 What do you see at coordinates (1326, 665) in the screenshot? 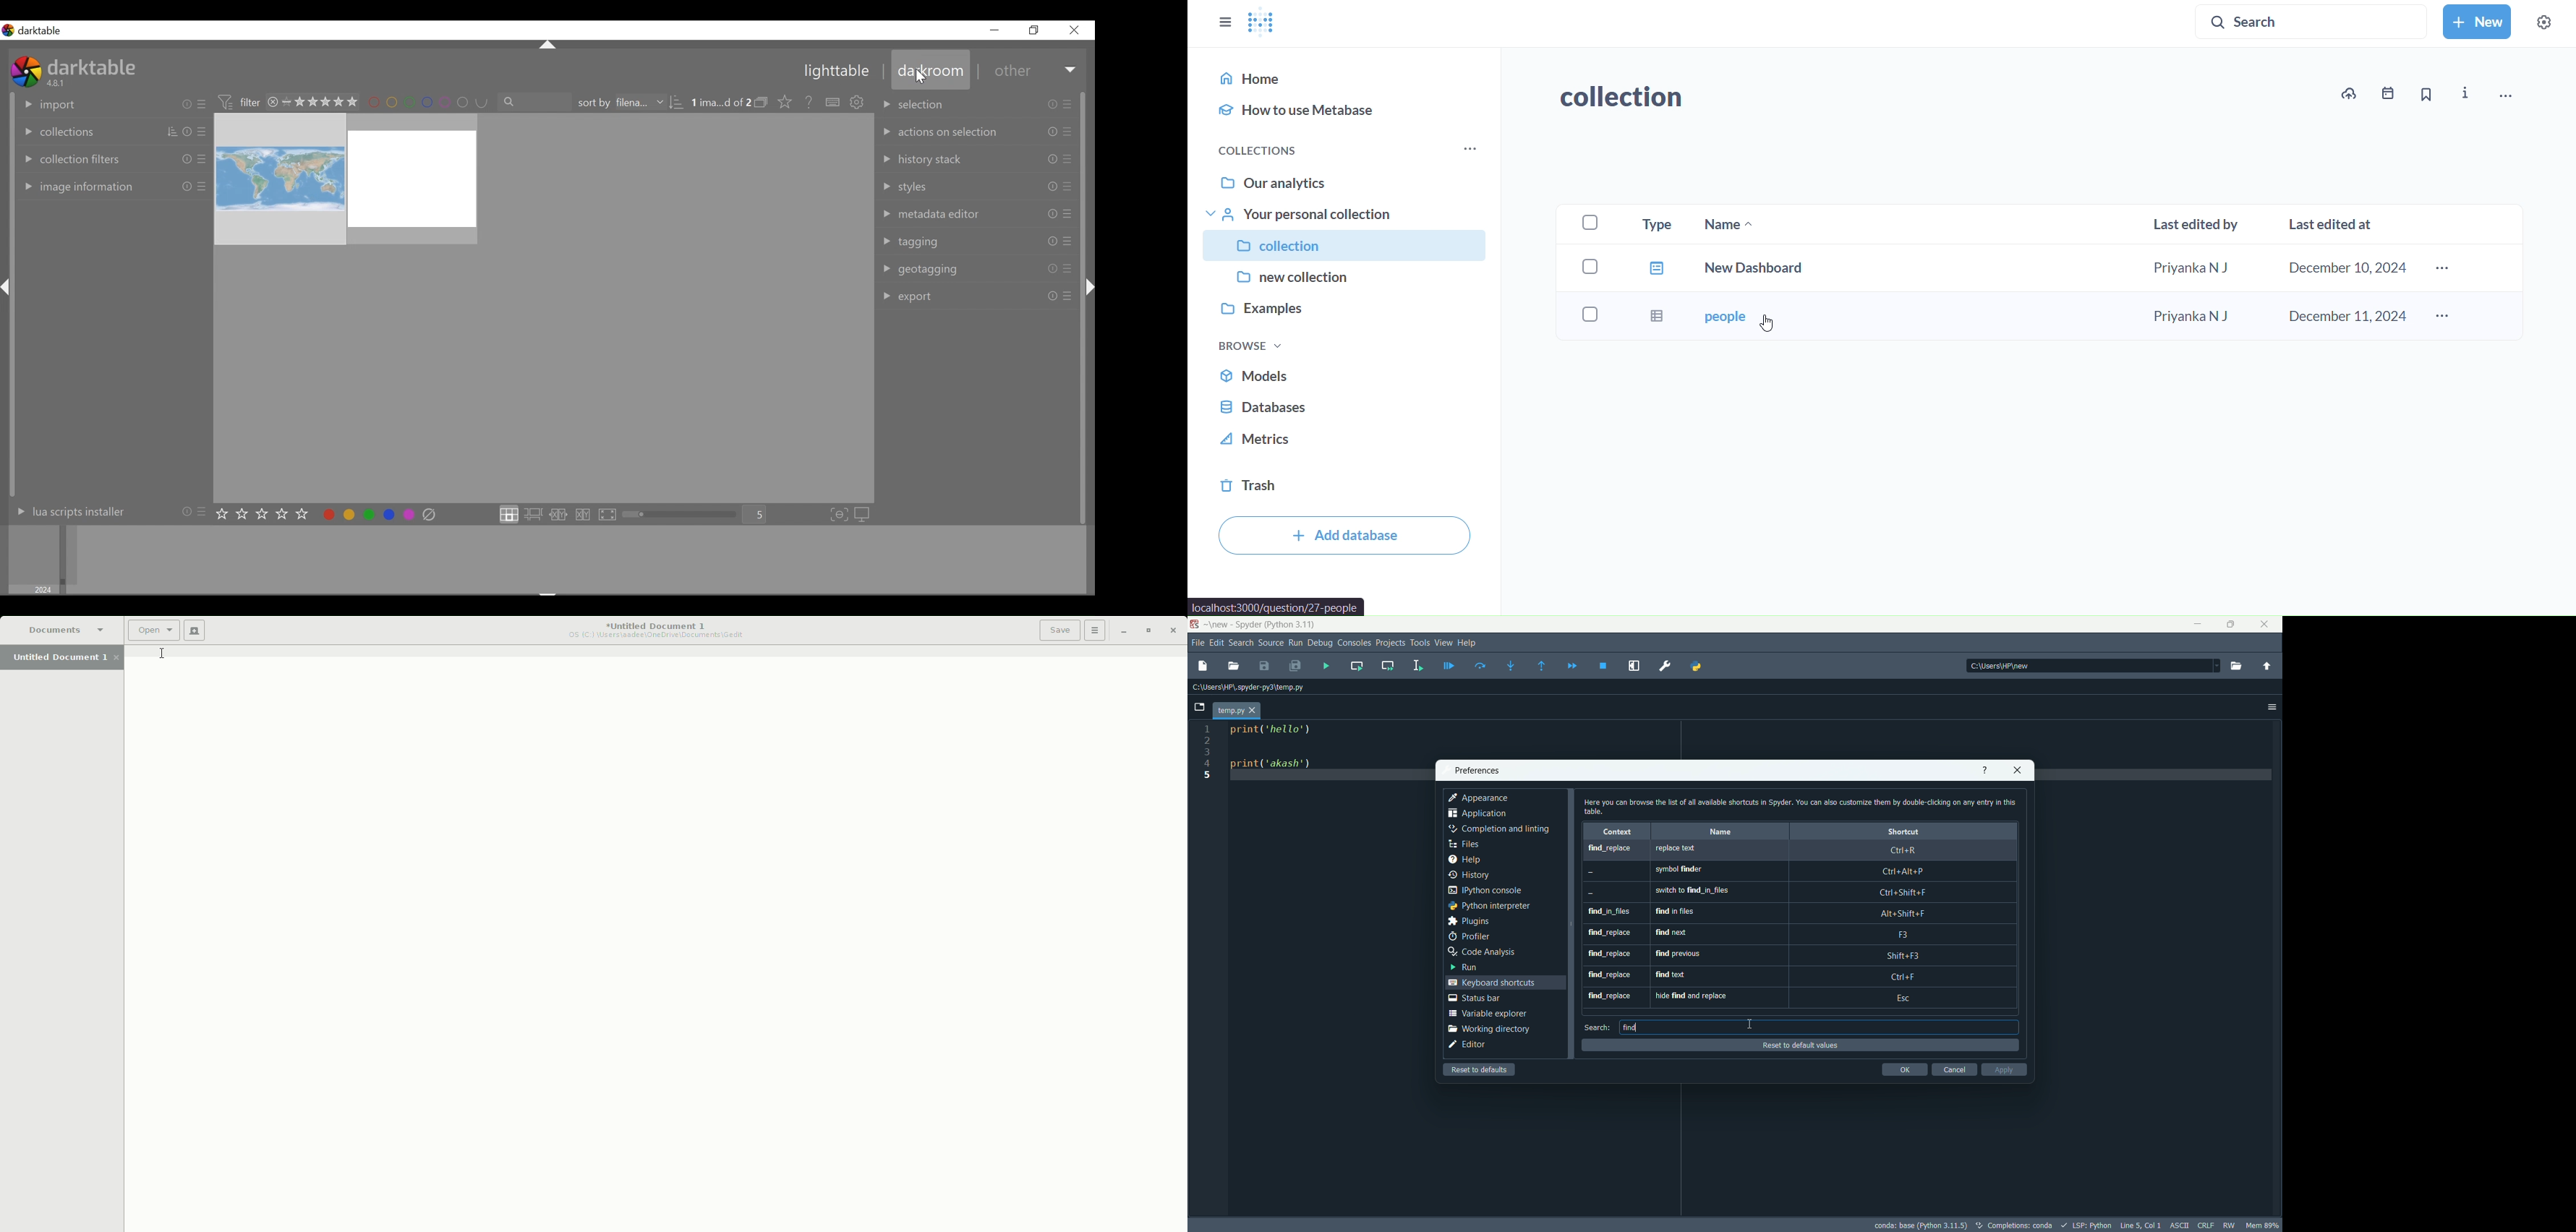
I see `run file` at bounding box center [1326, 665].